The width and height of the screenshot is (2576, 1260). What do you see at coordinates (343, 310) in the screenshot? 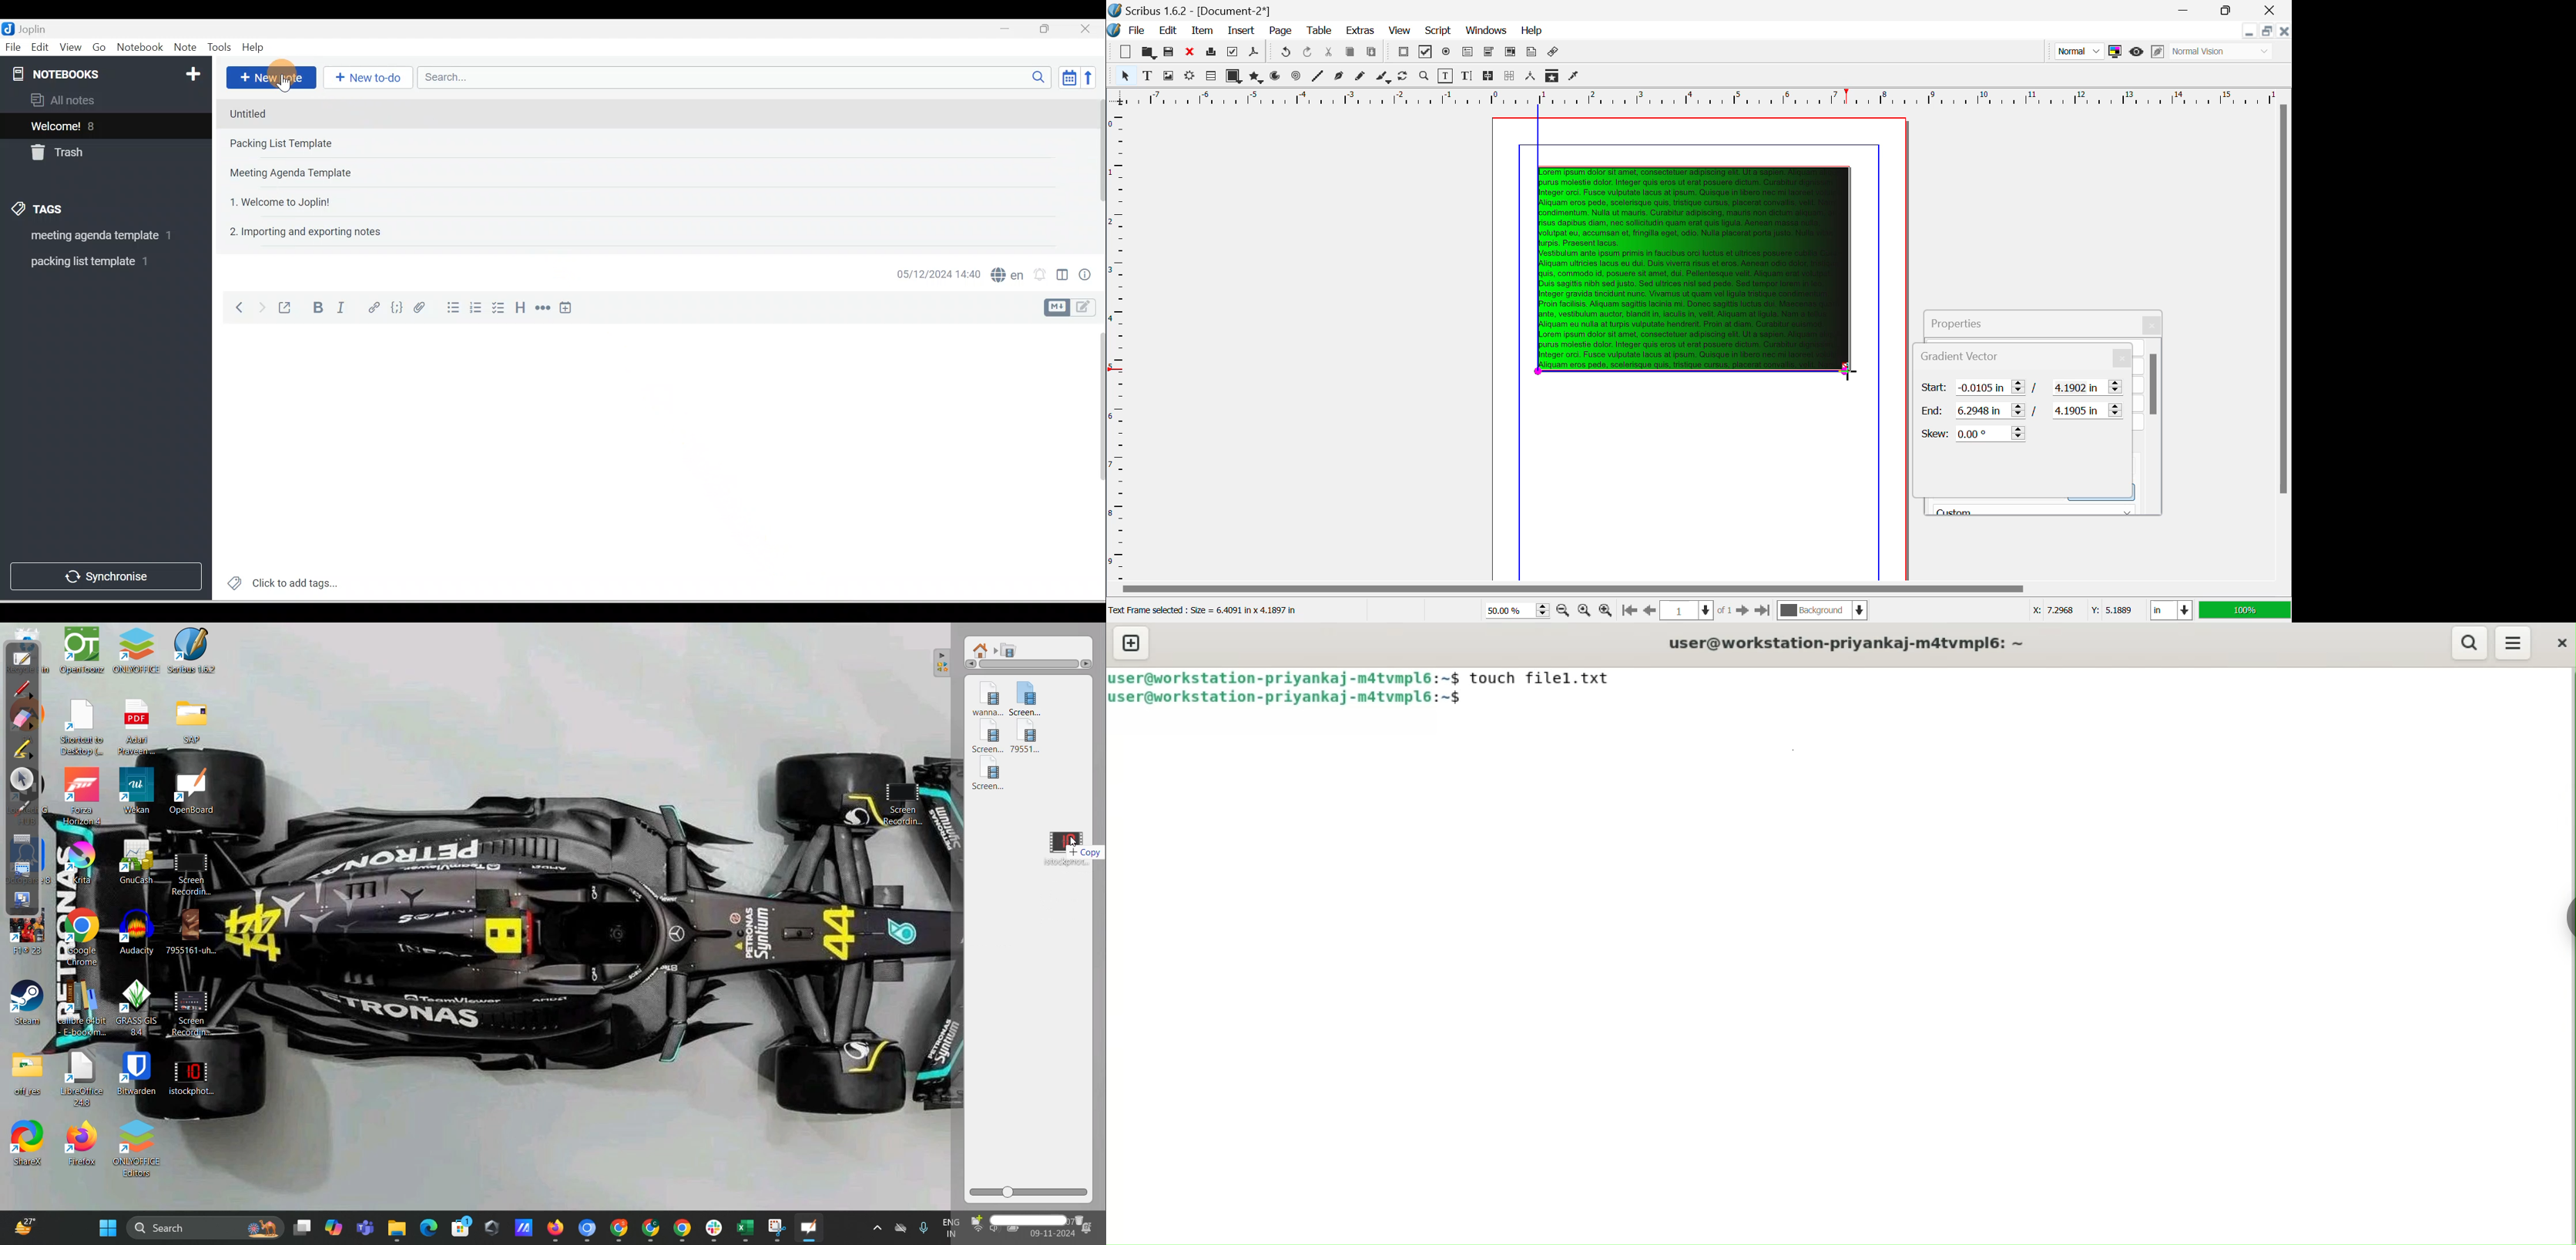
I see `Italic` at bounding box center [343, 310].